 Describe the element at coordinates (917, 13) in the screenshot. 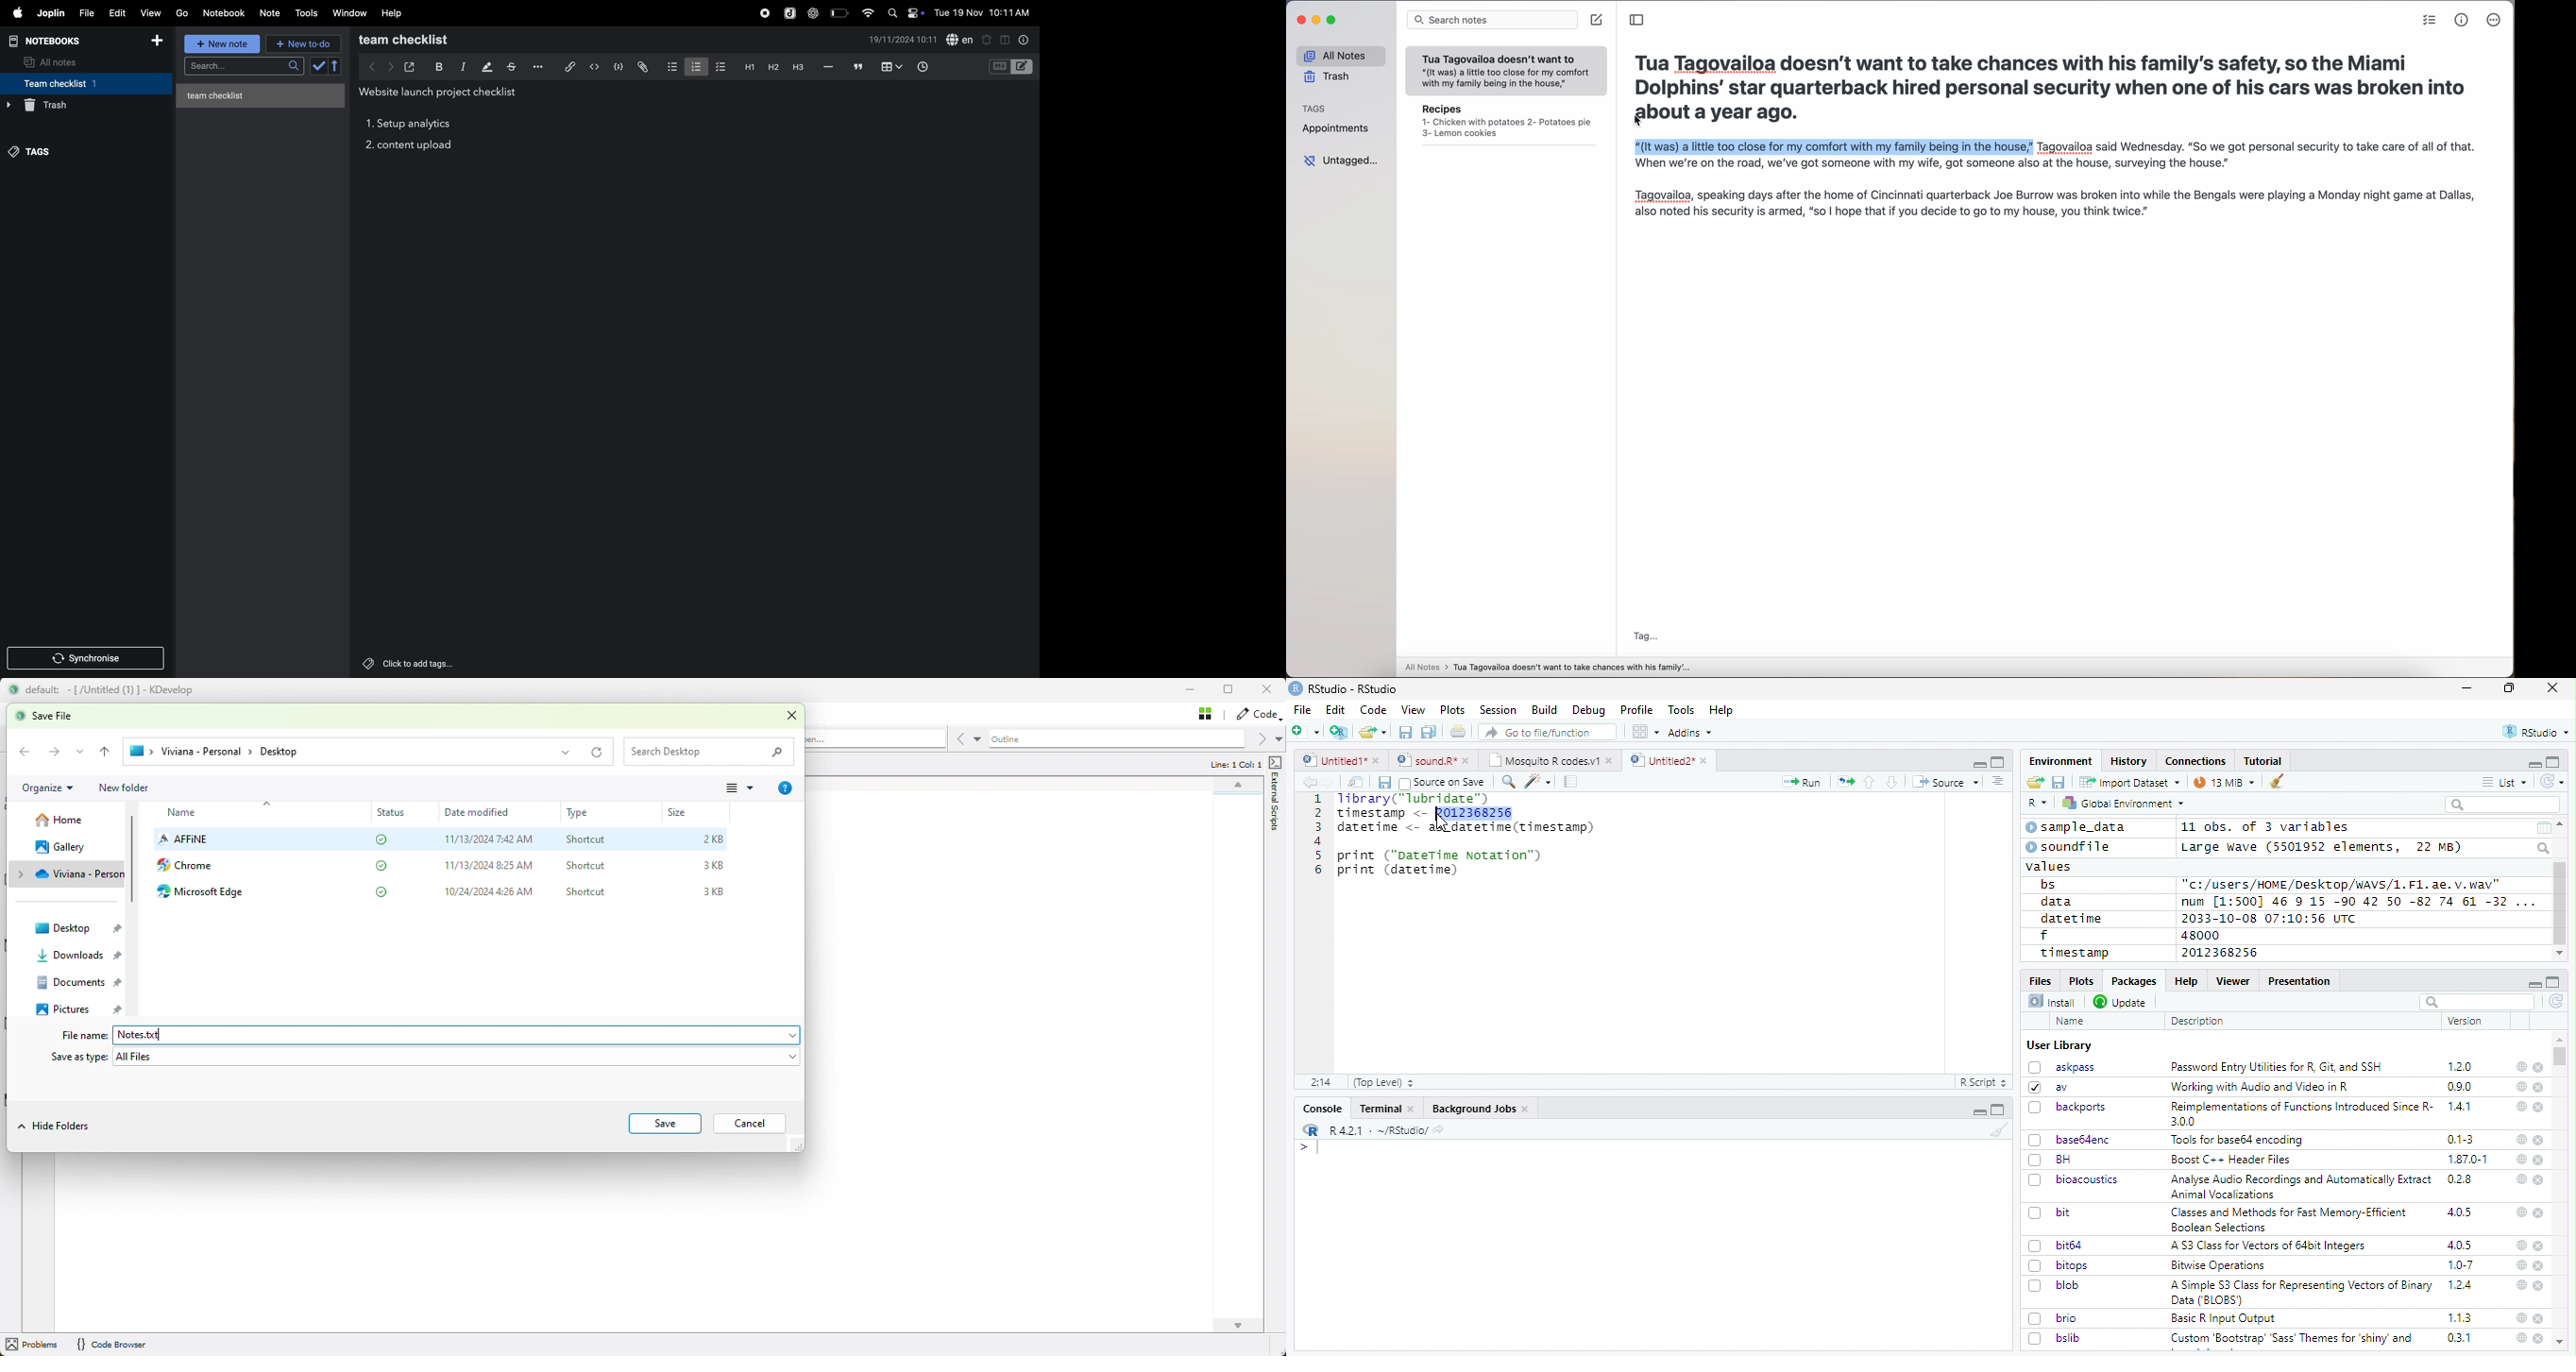

I see `on/off` at that location.